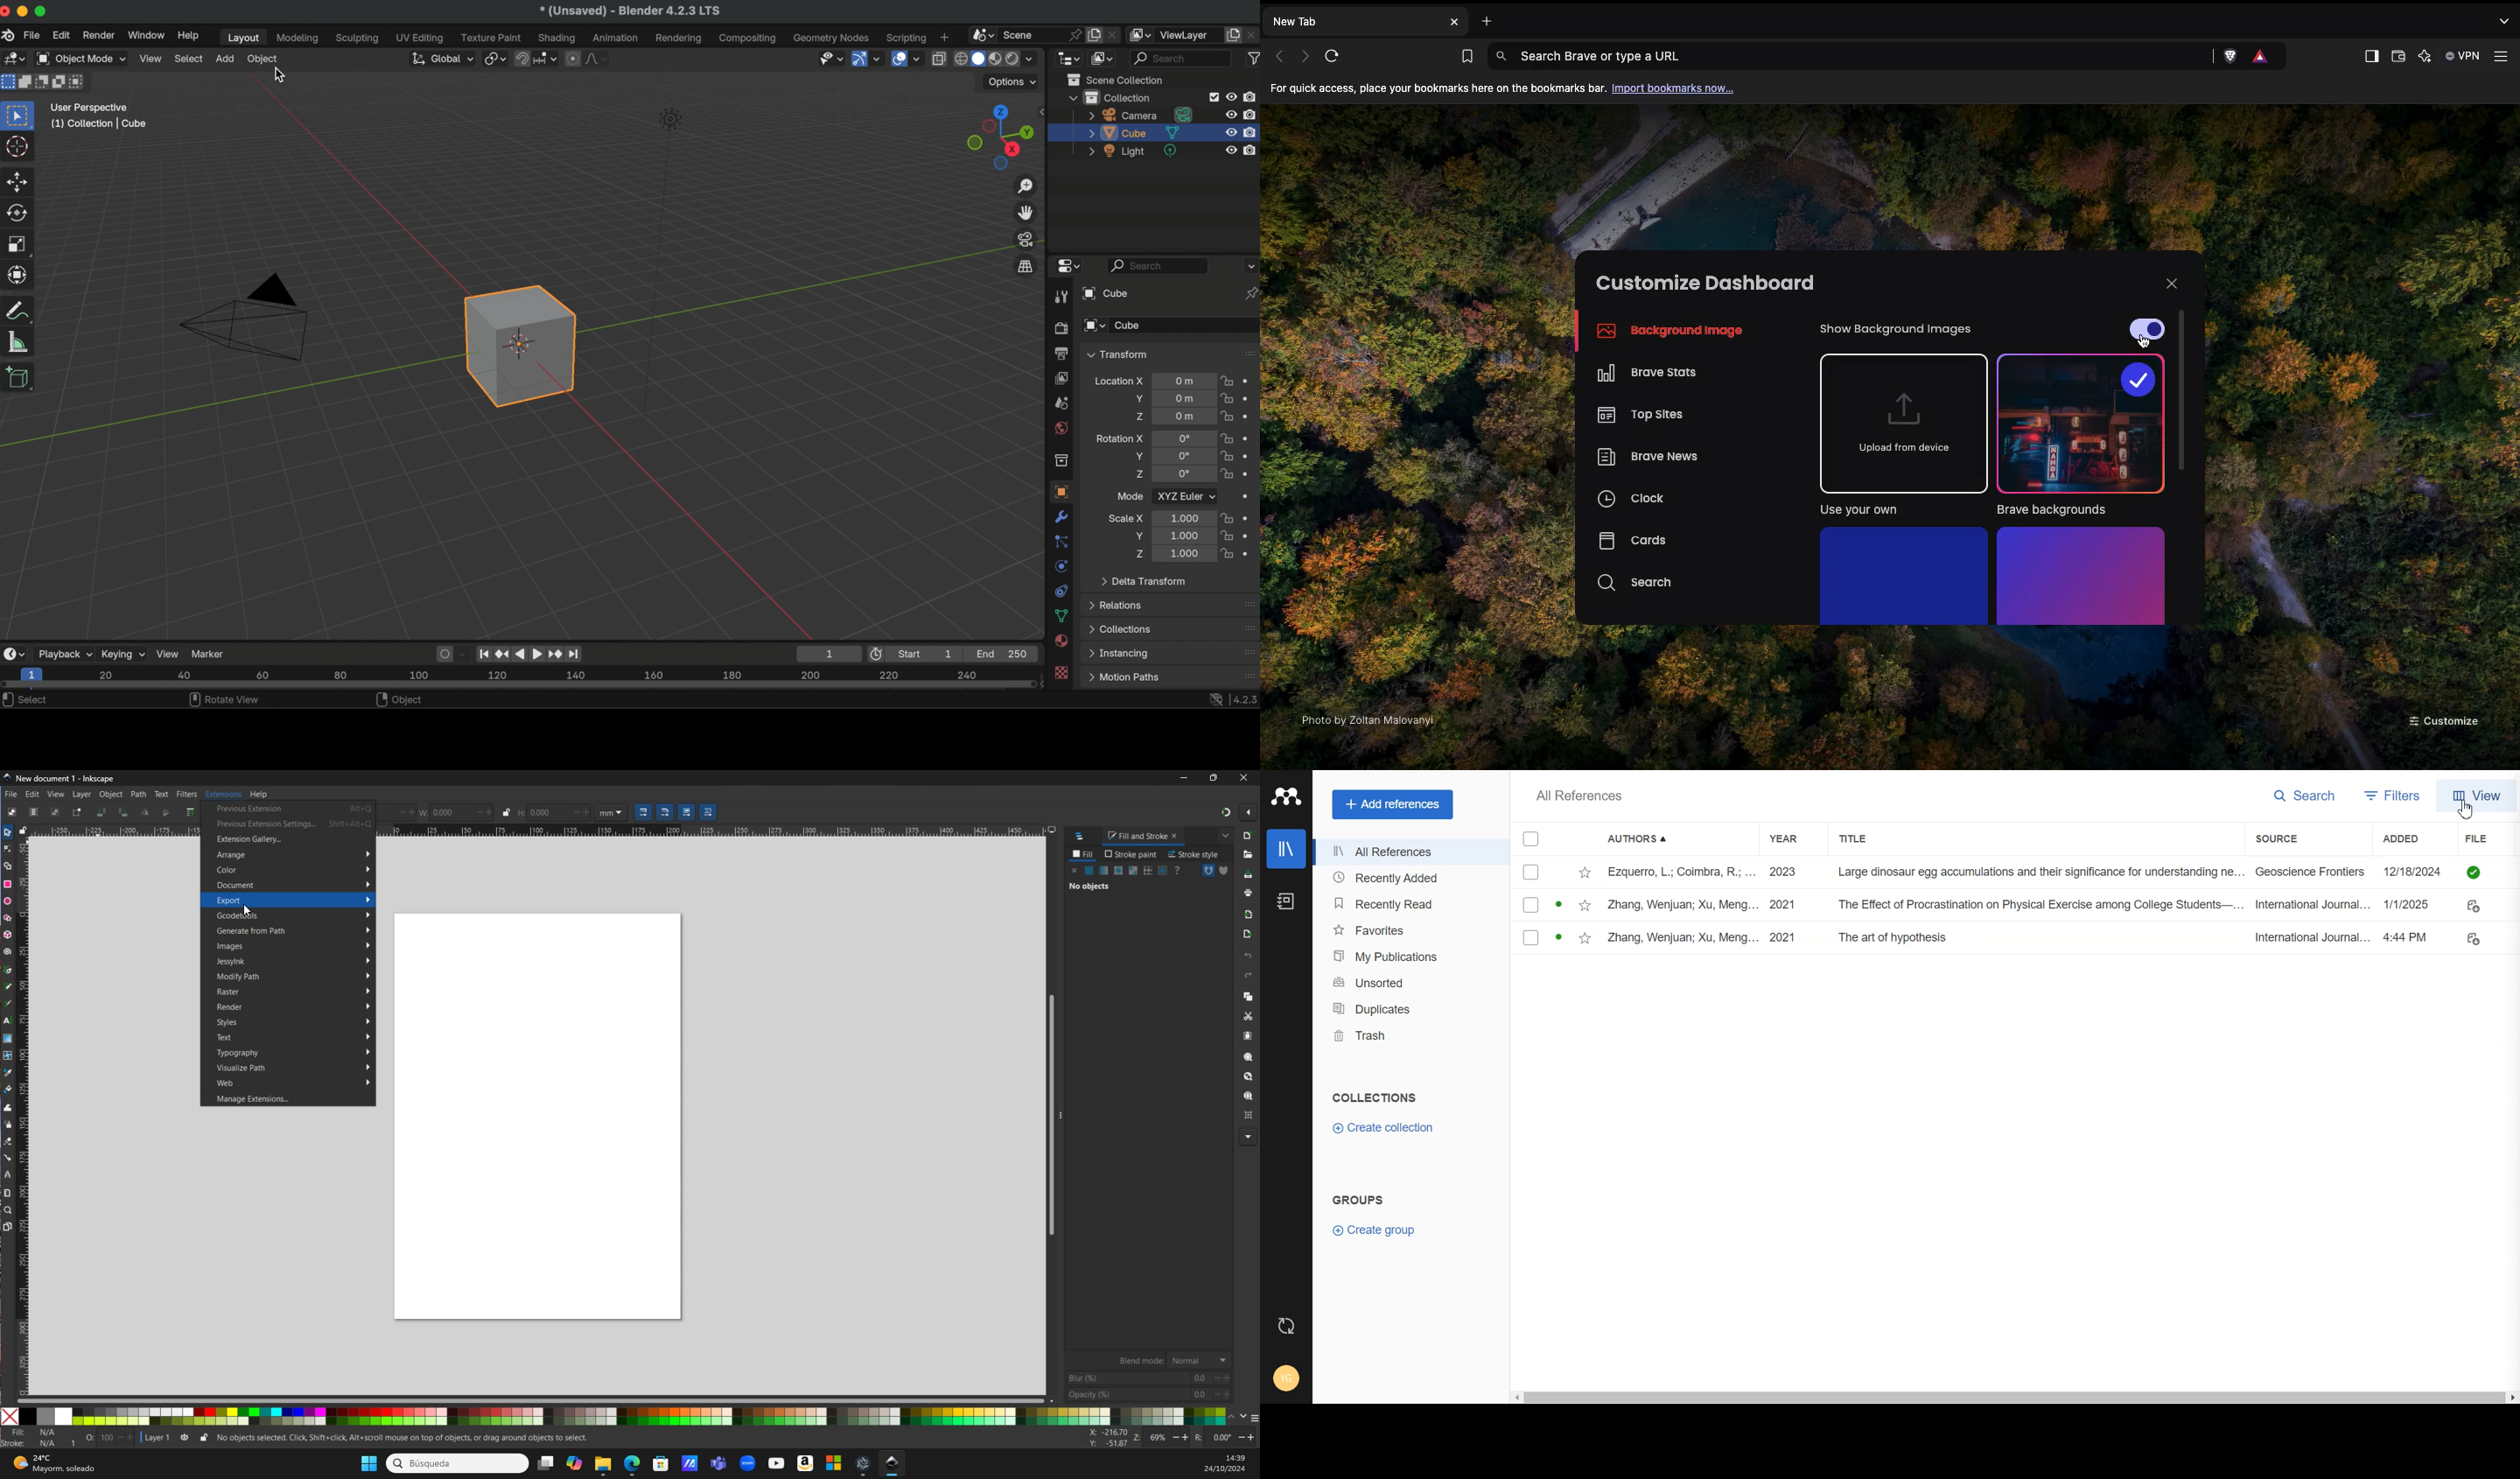  Describe the element at coordinates (294, 900) in the screenshot. I see `Export` at that location.